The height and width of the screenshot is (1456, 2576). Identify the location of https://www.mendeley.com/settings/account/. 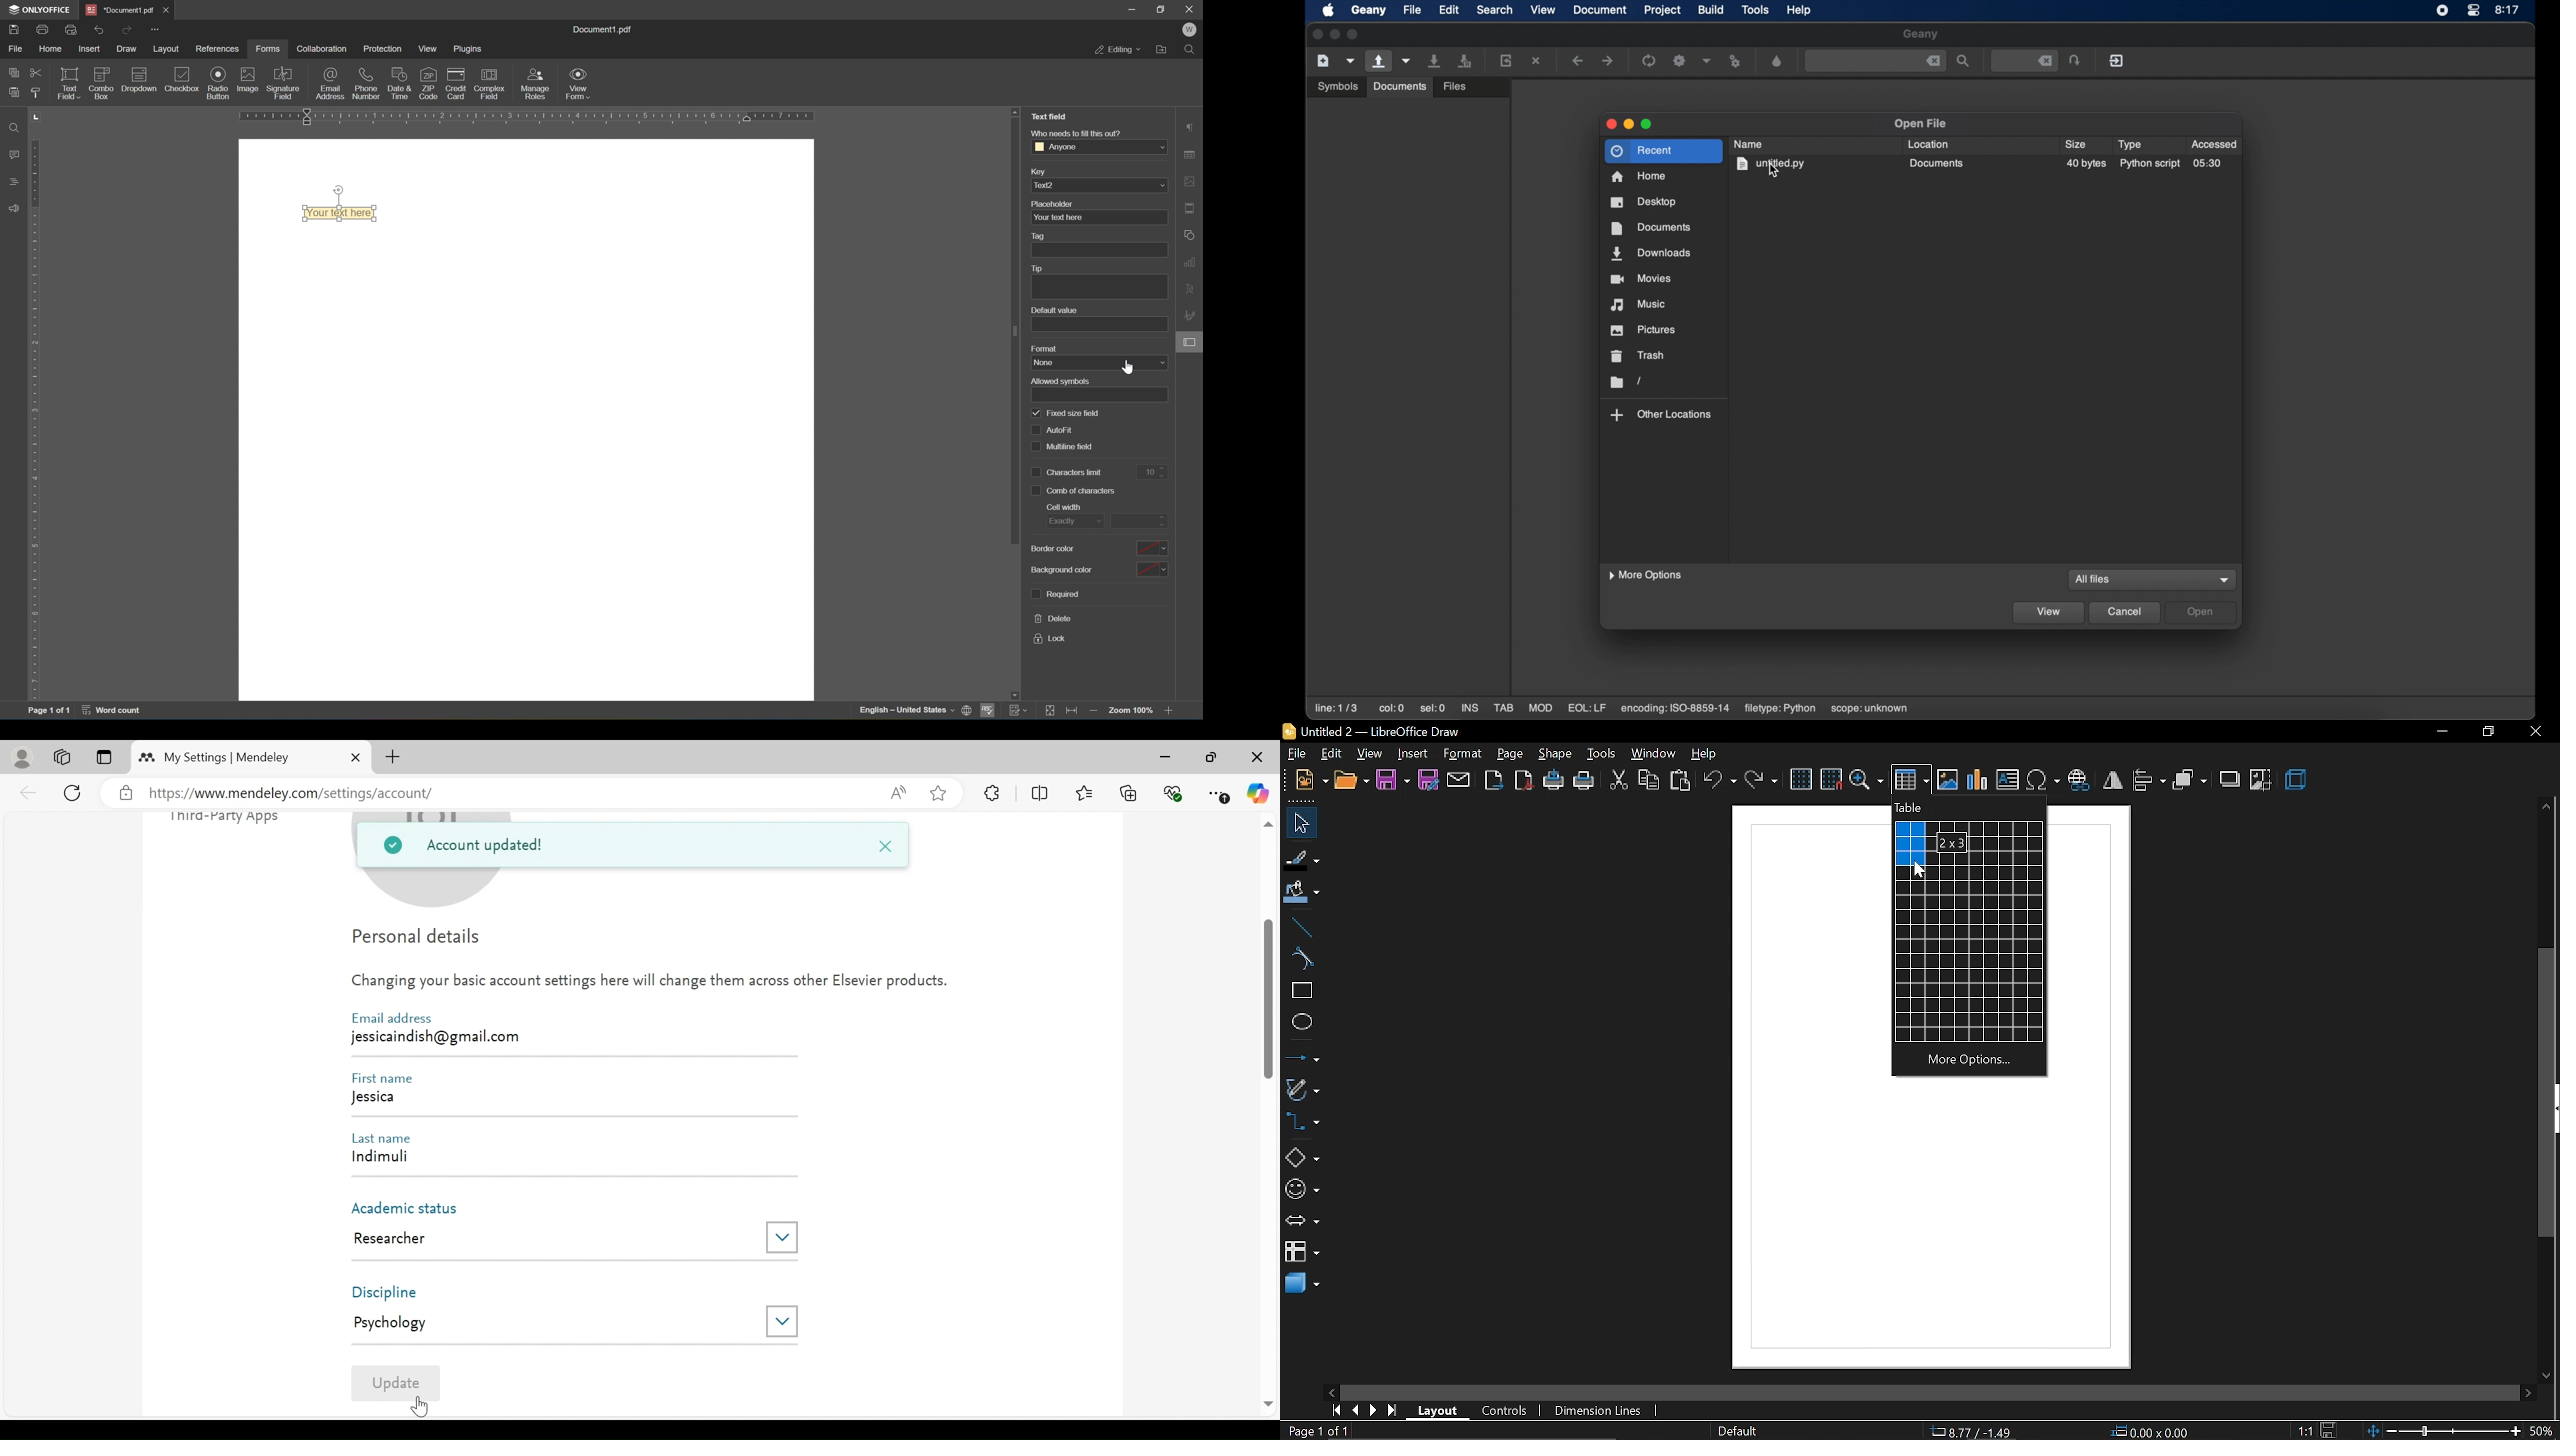
(508, 794).